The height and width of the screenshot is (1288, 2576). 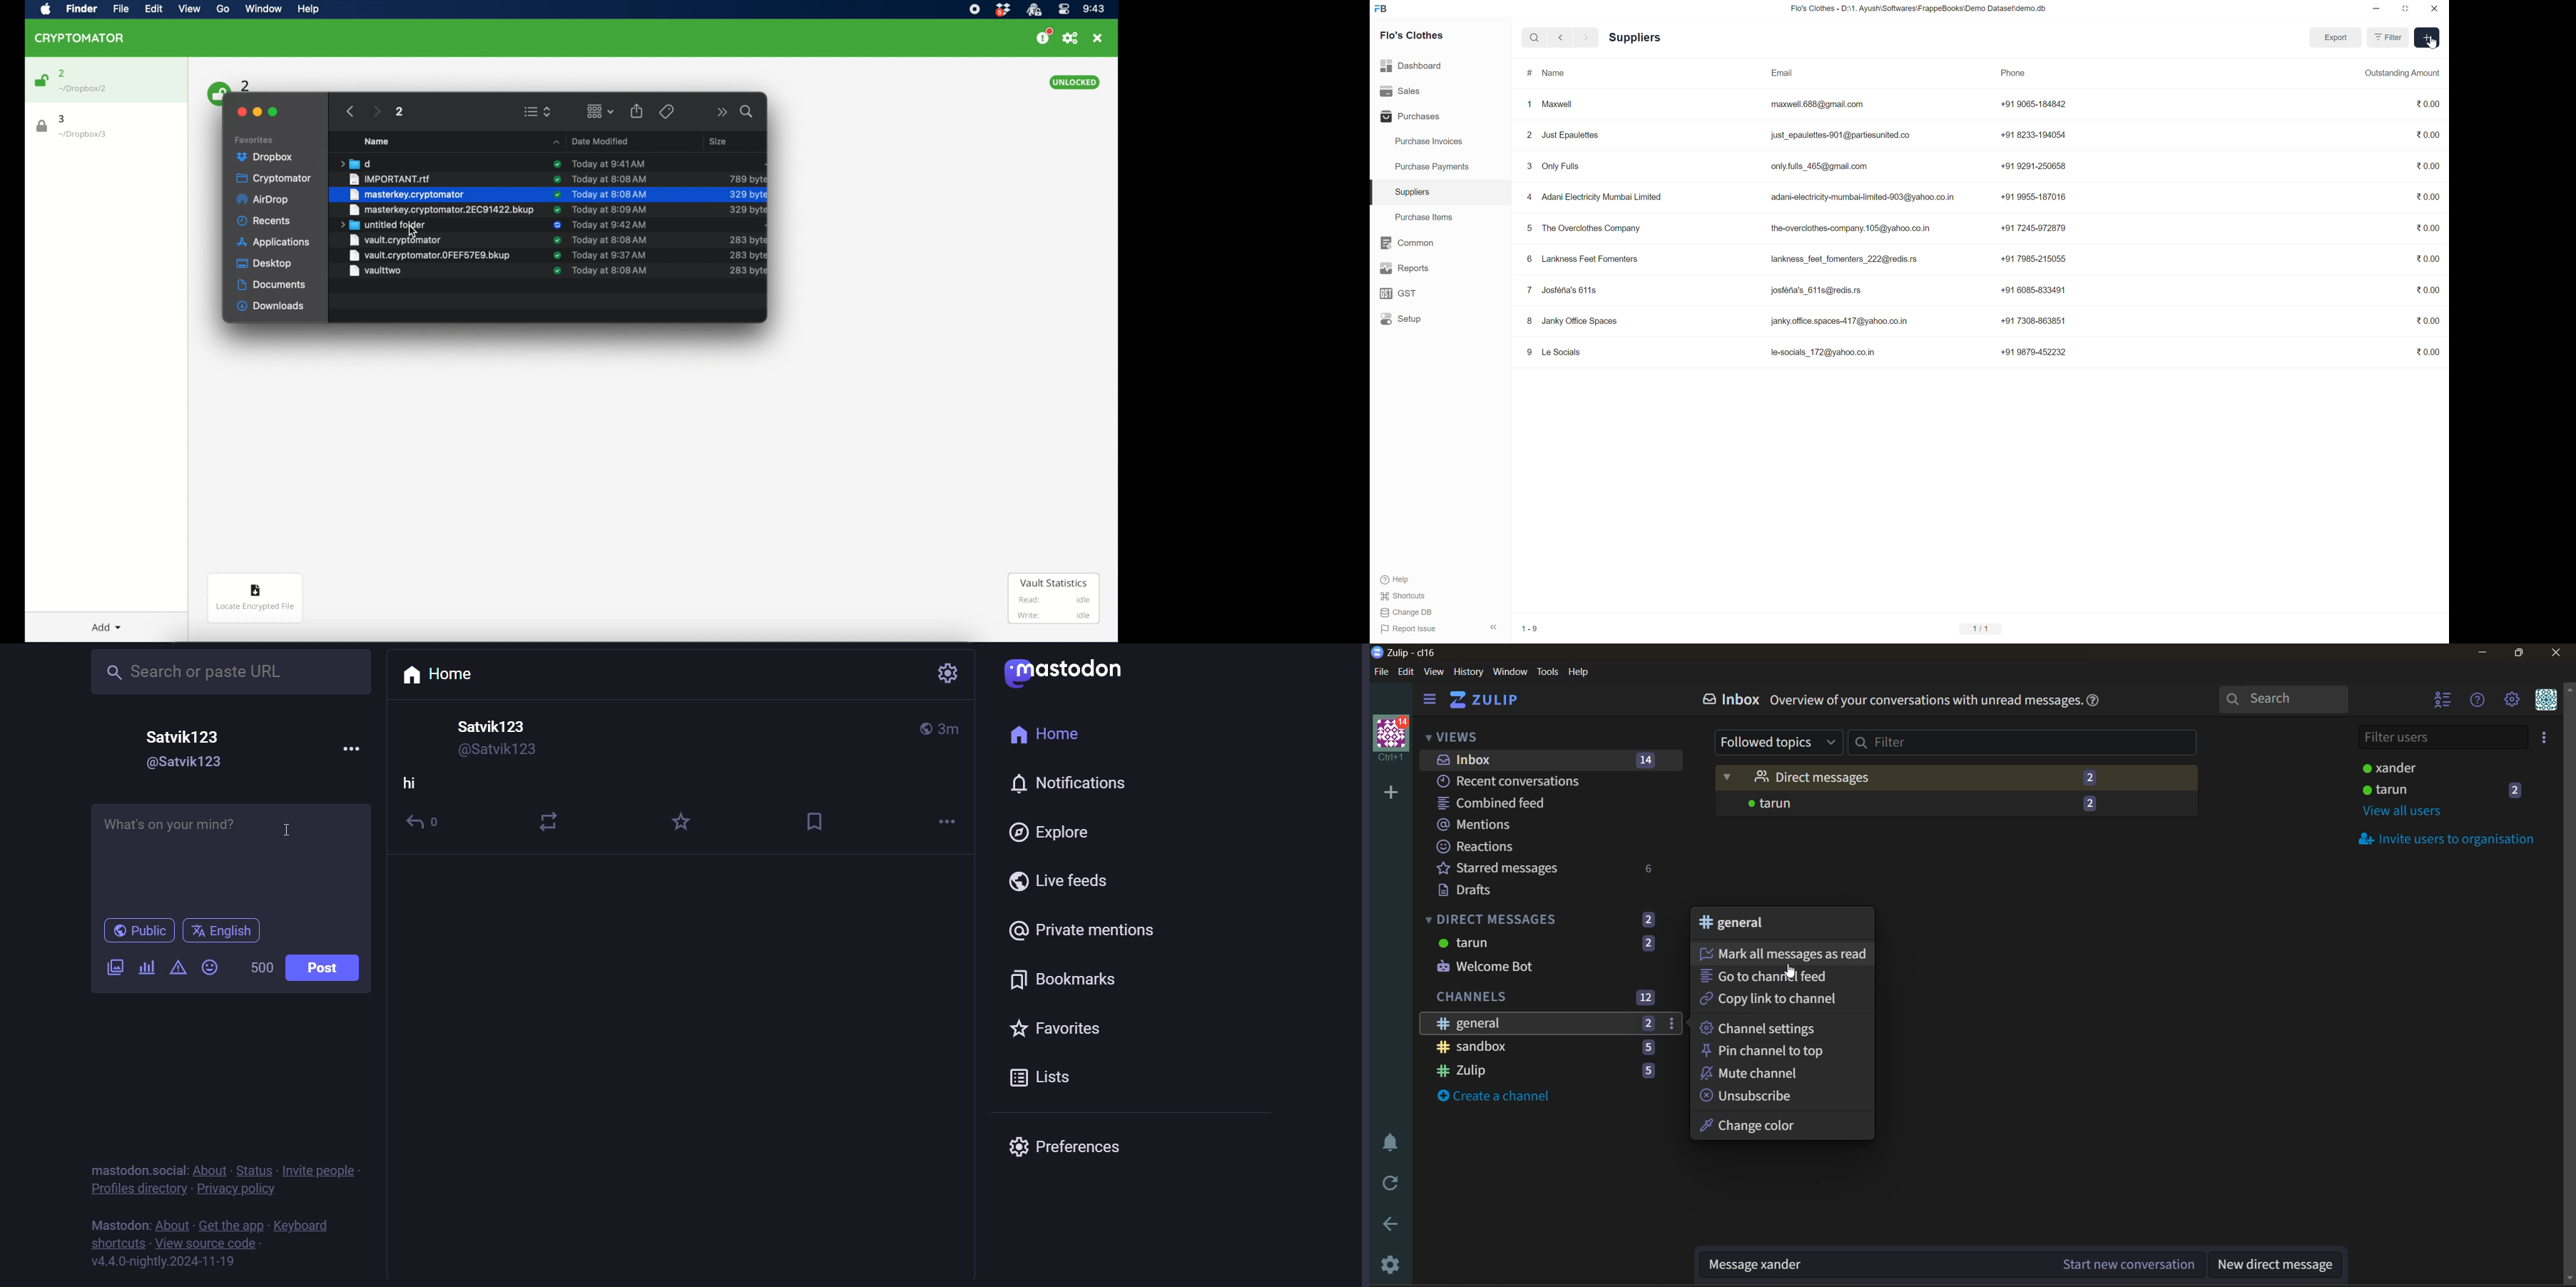 I want to click on direct messages (2), so click(x=1957, y=778).